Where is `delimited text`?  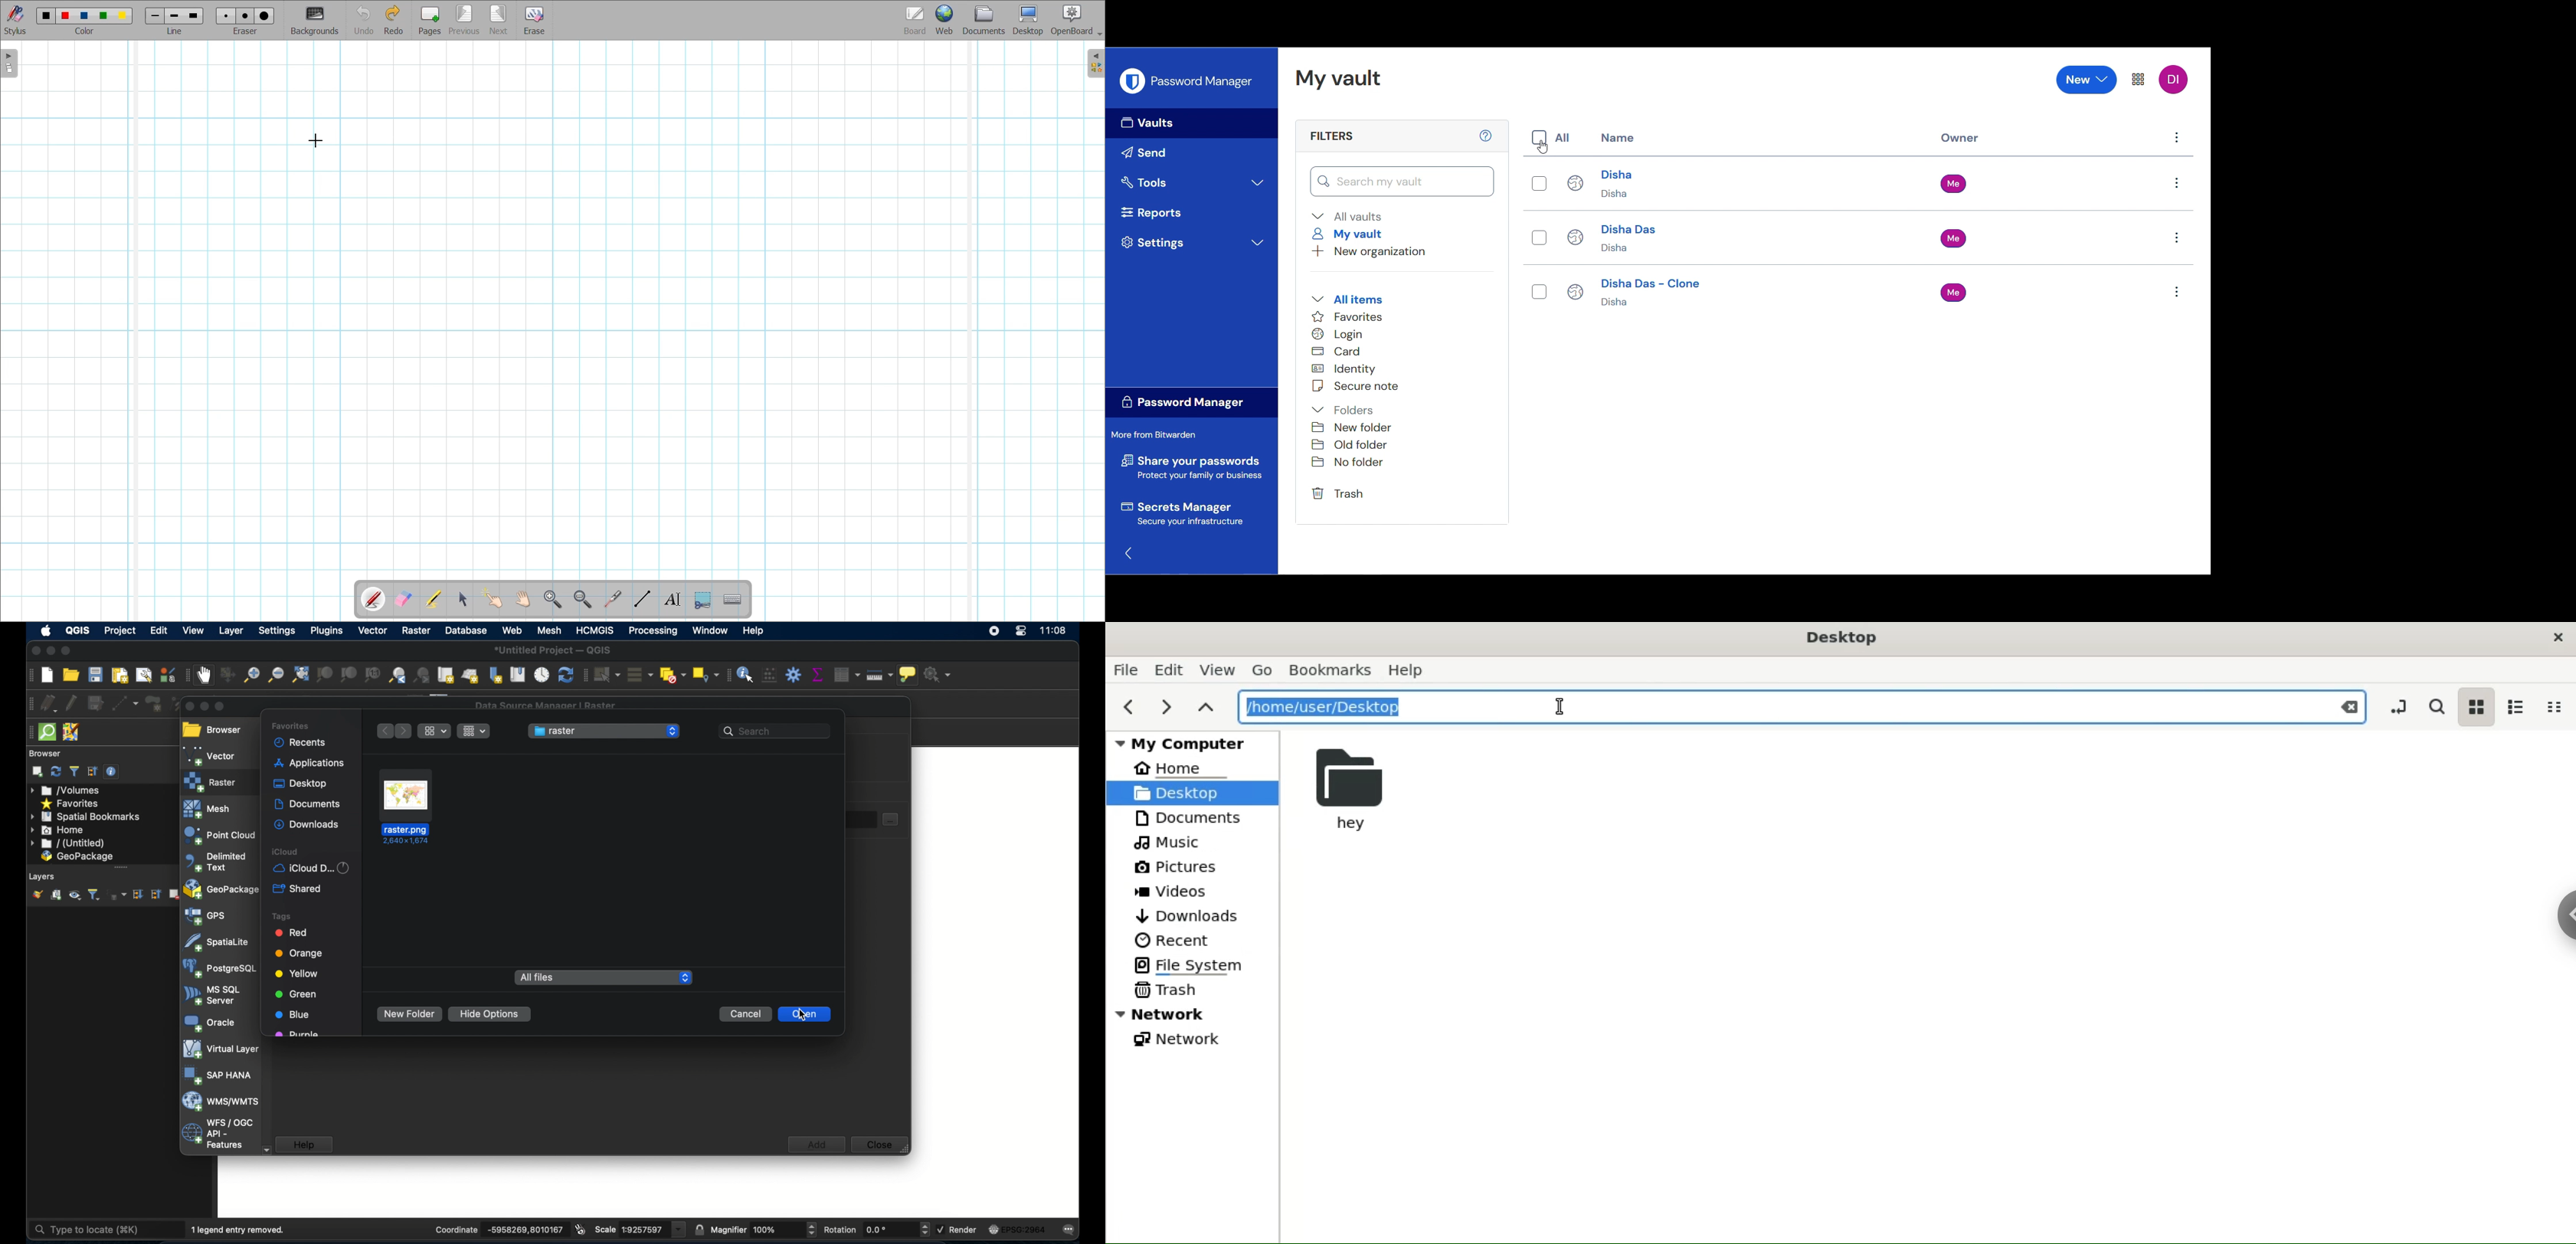 delimited text is located at coordinates (216, 863).